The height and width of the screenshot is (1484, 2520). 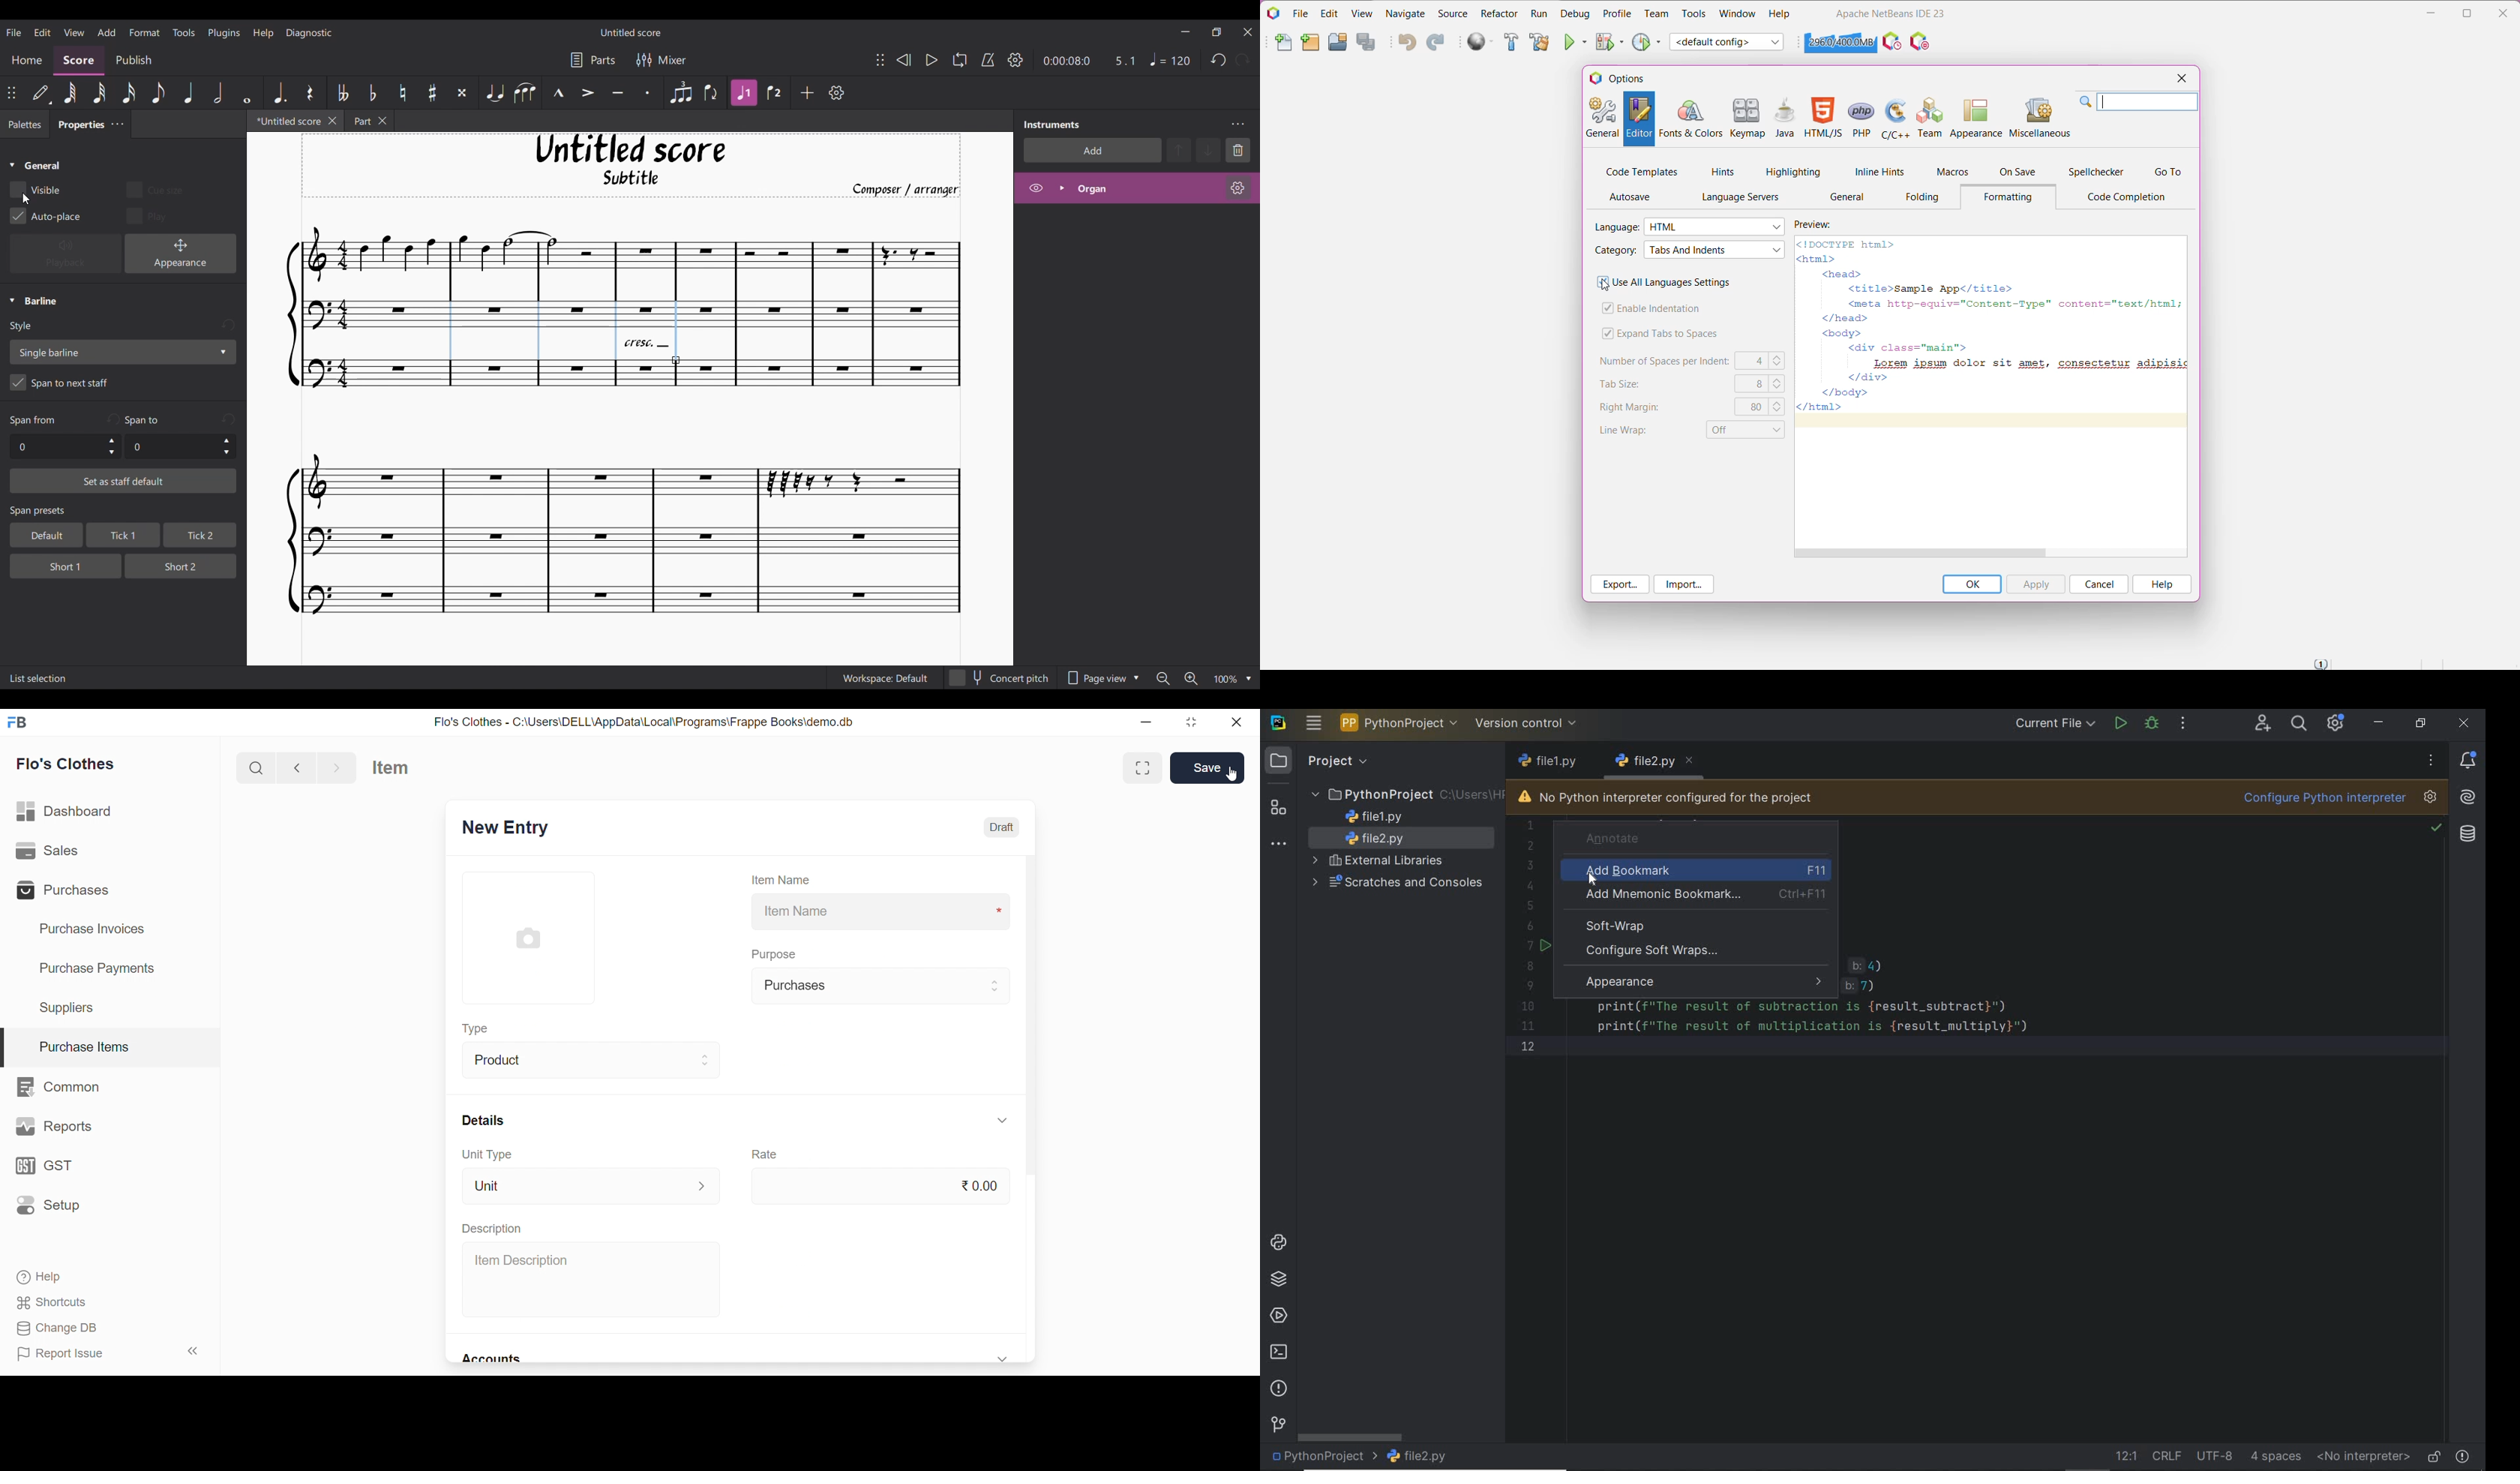 I want to click on resize, so click(x=1192, y=722).